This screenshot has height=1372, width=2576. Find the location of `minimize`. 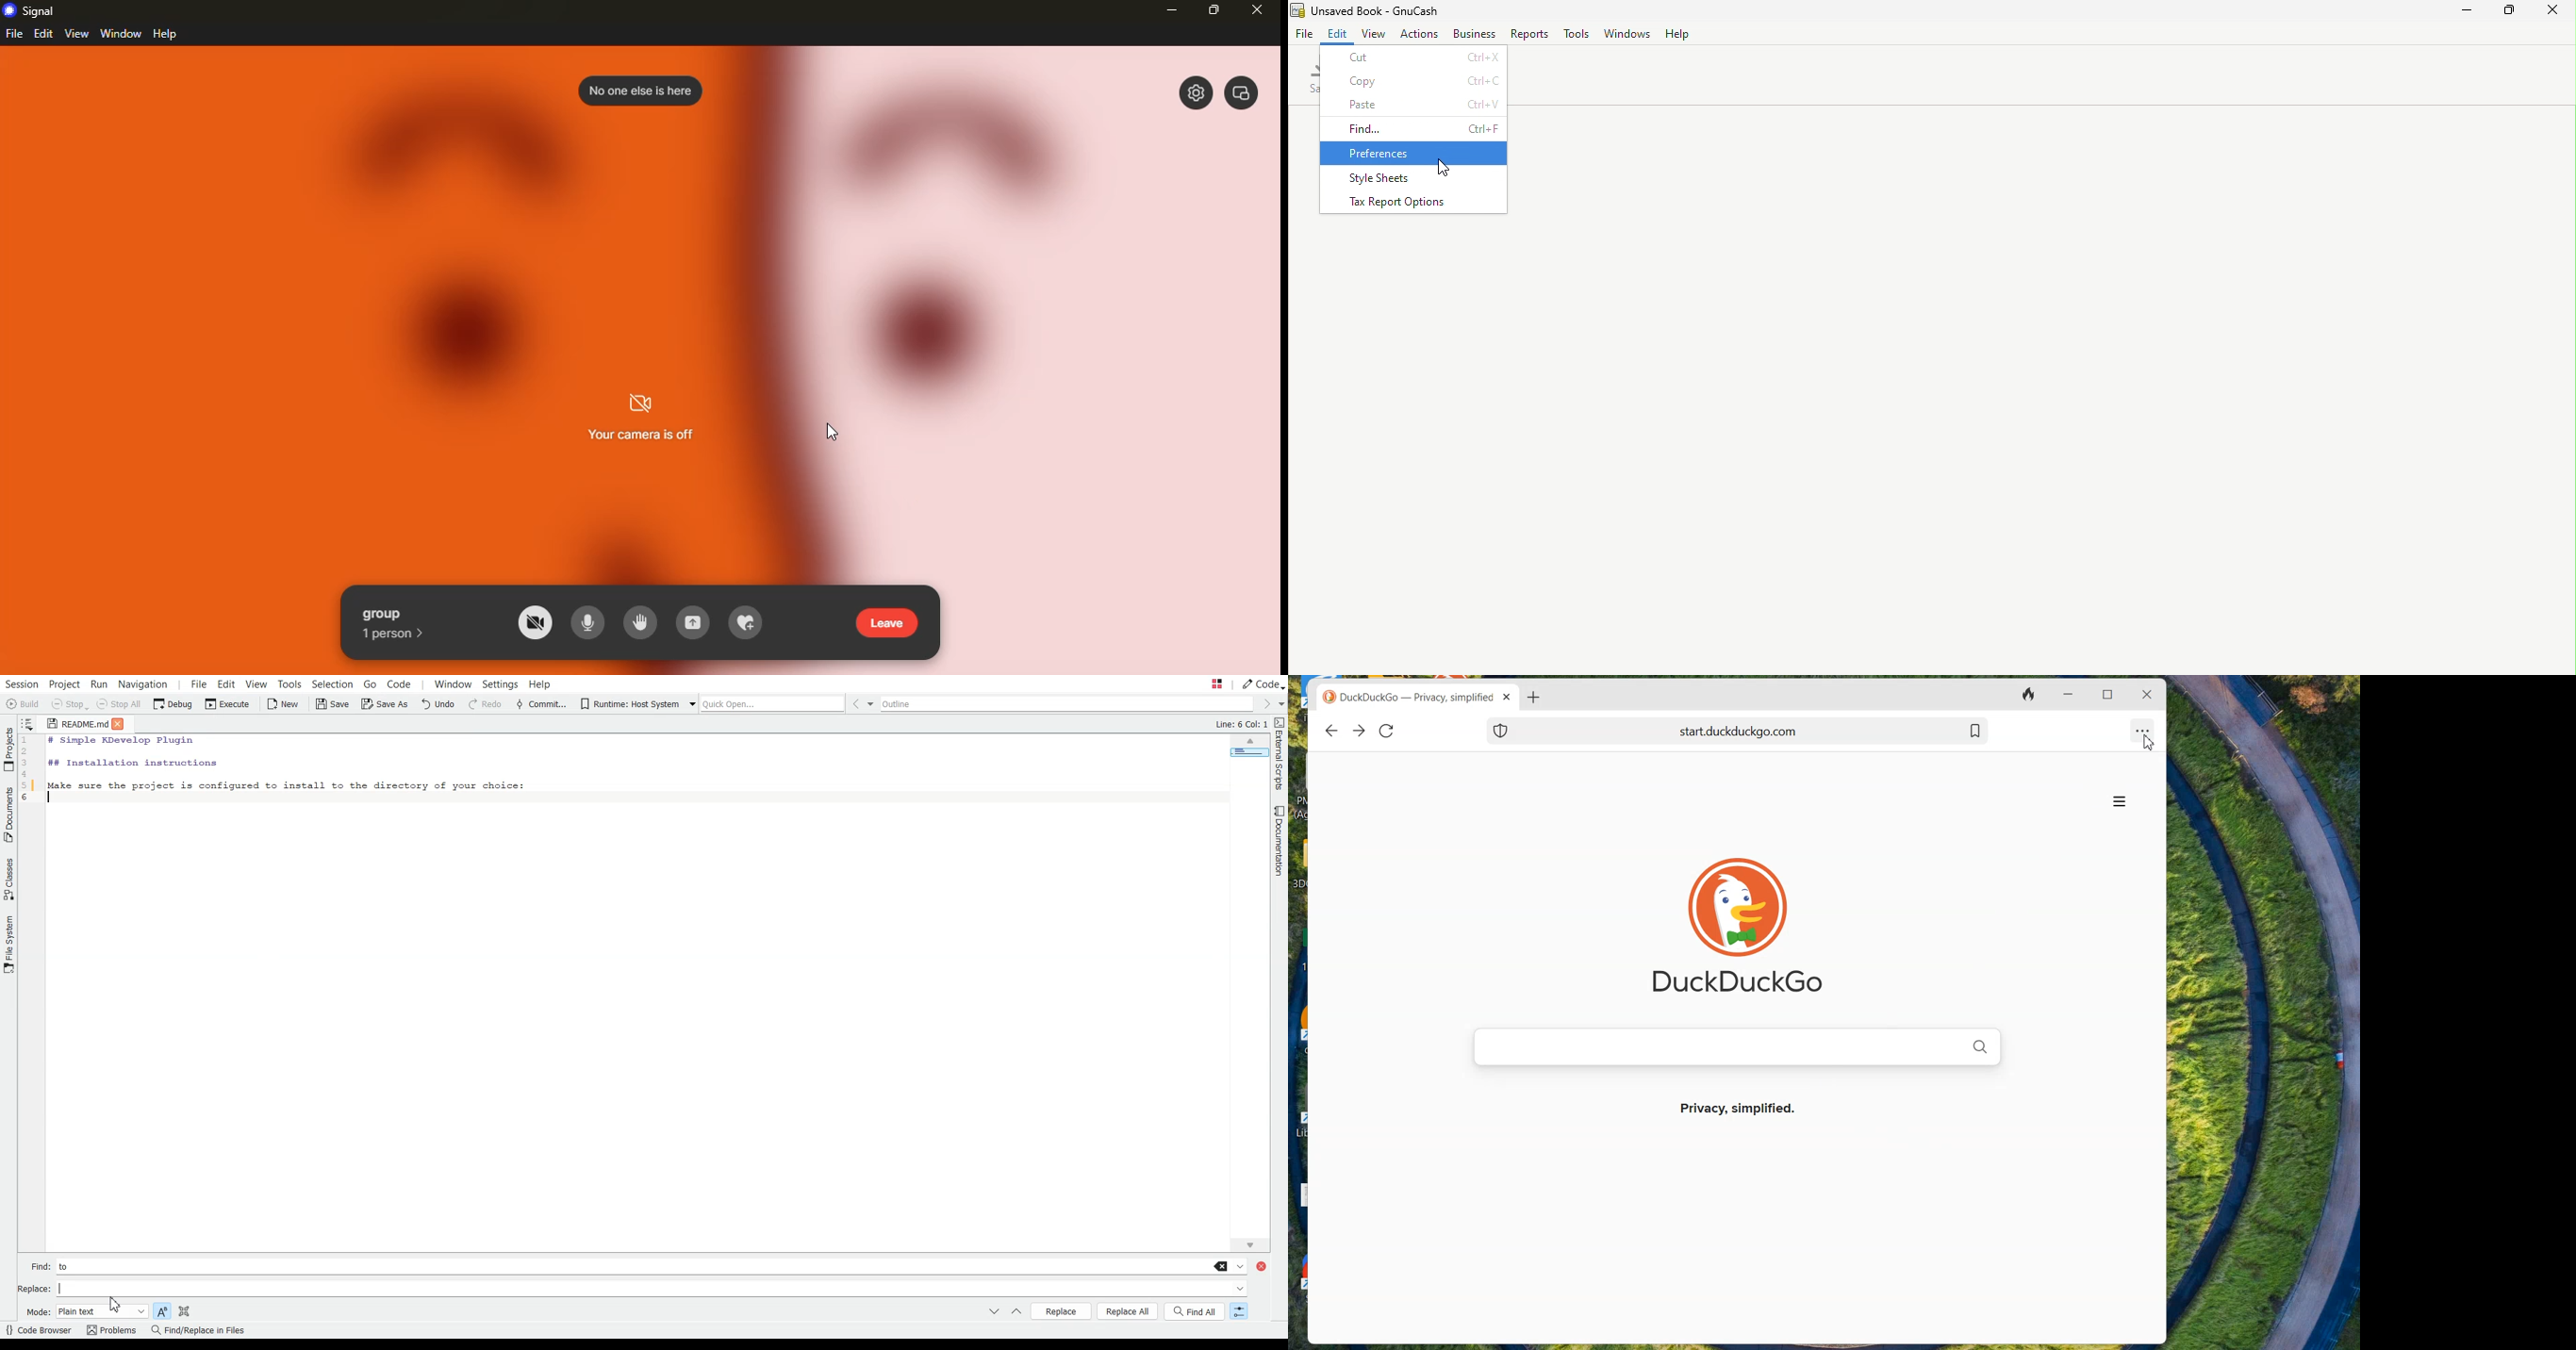

minimize is located at coordinates (1171, 10).